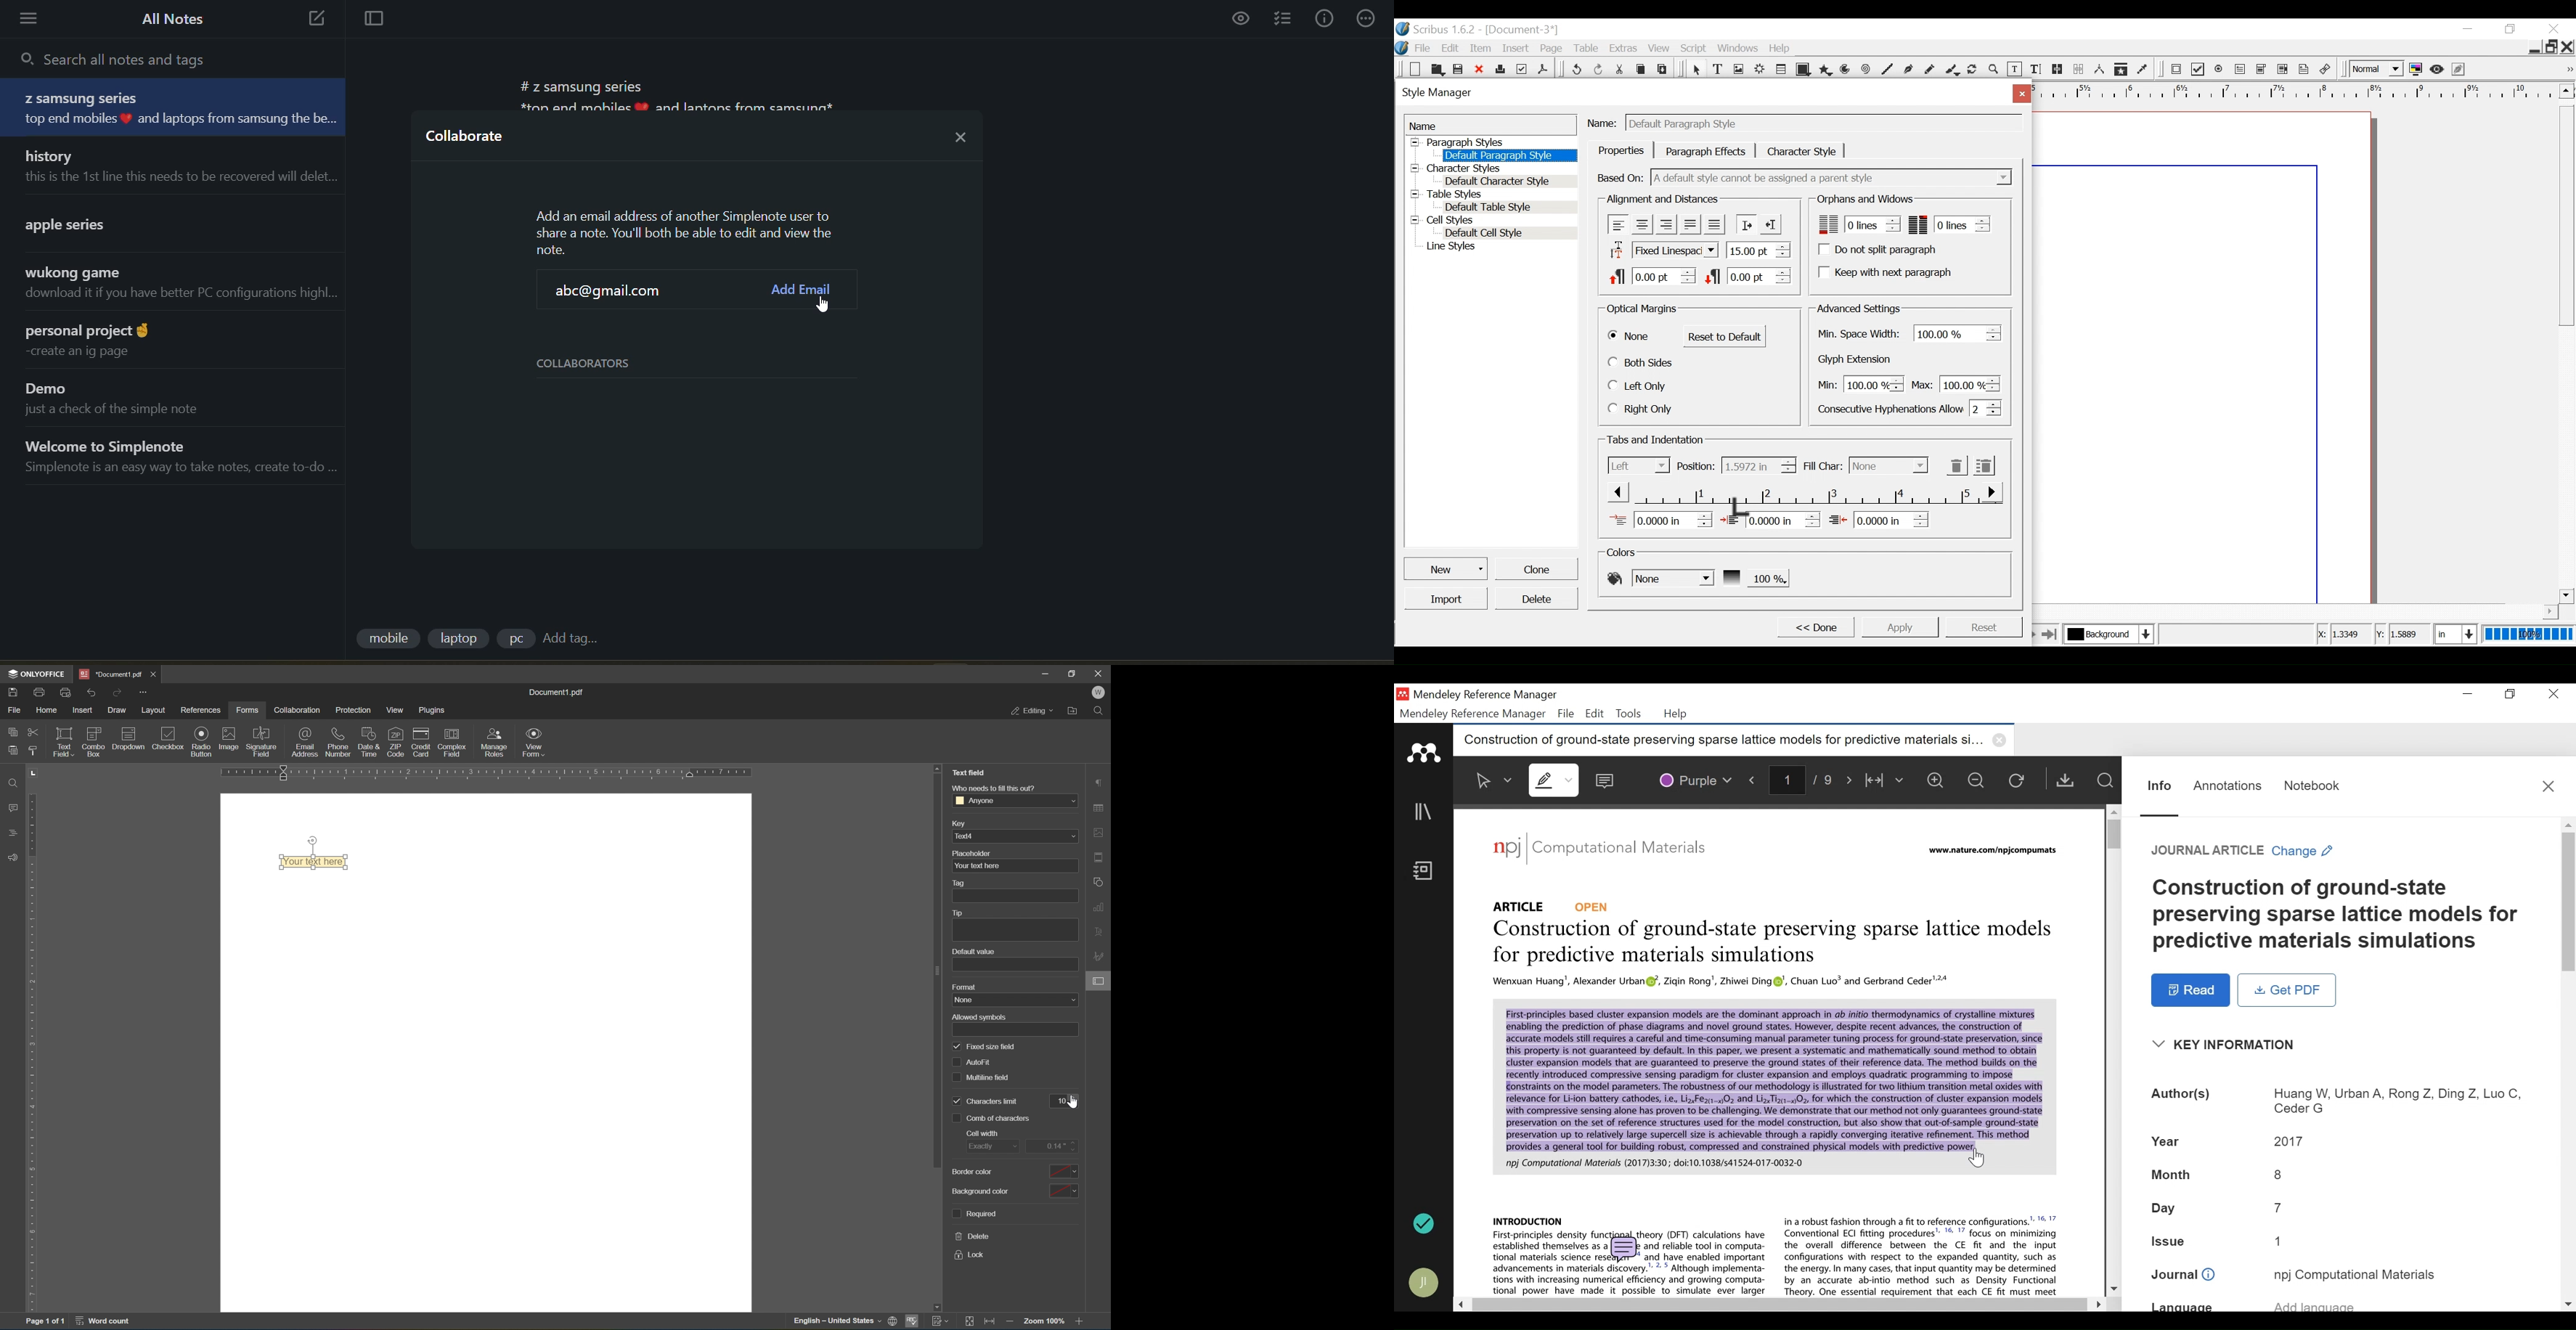  What do you see at coordinates (1510, 234) in the screenshot?
I see `Default Cell Style` at bounding box center [1510, 234].